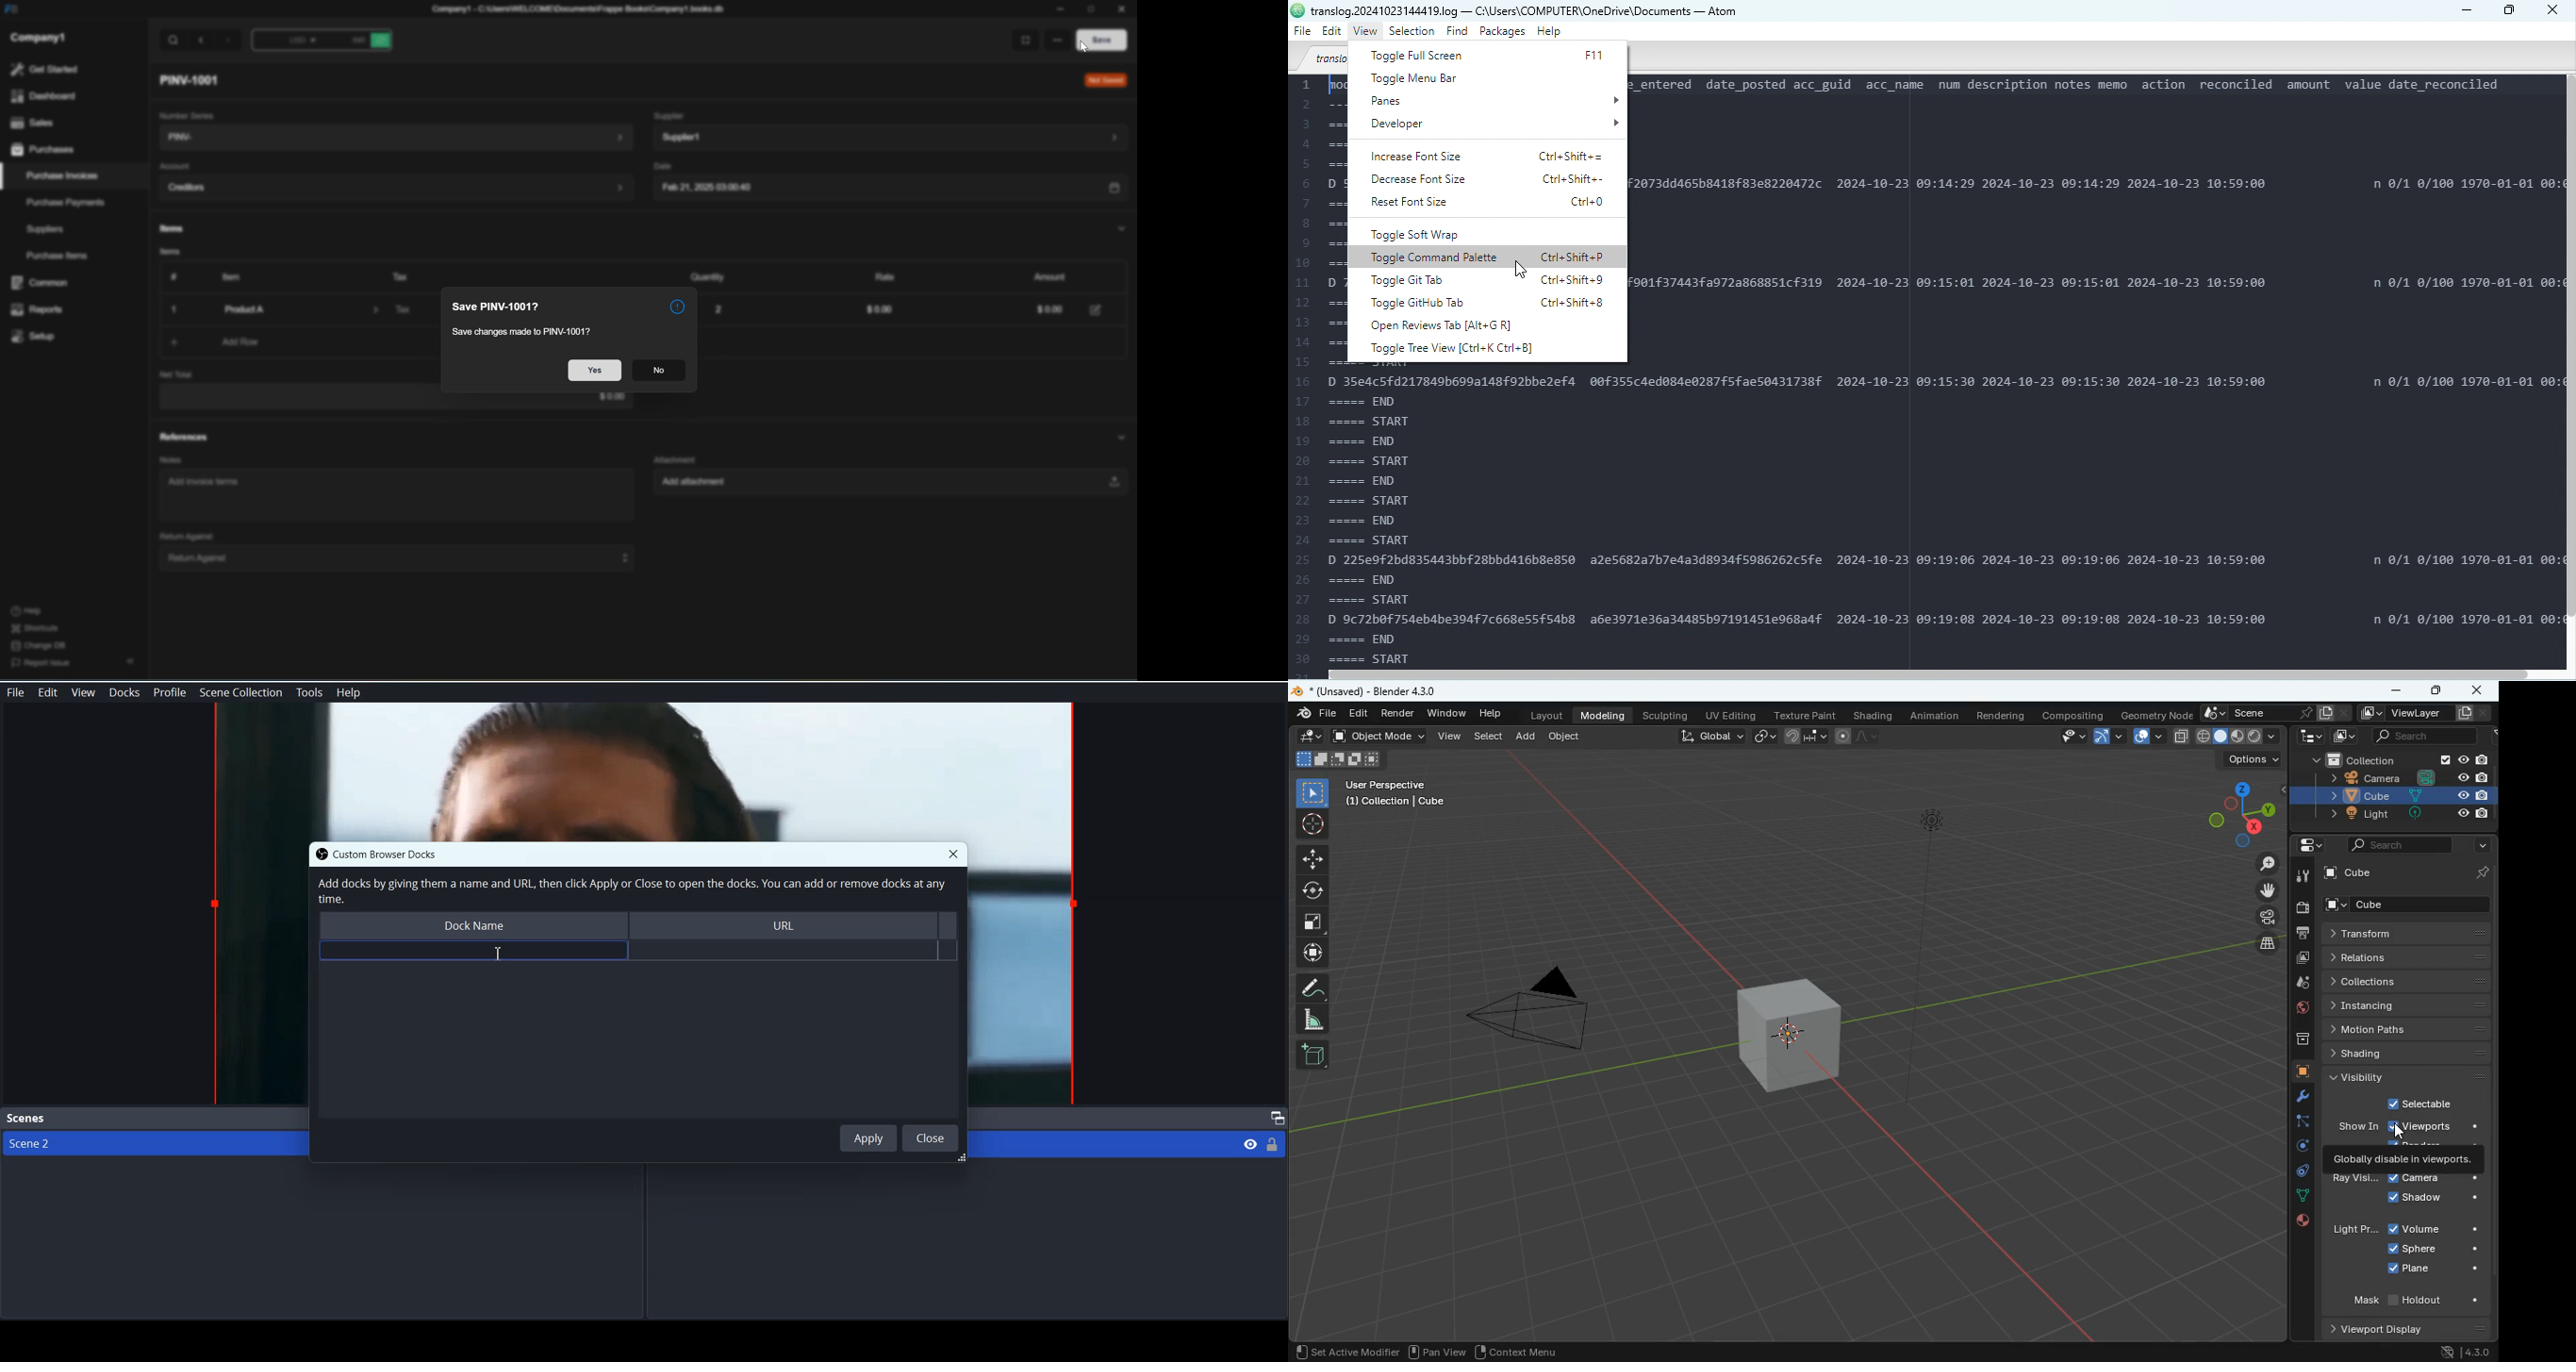  Describe the element at coordinates (630, 892) in the screenshot. I see `Add docks by giving them a name and URL, then click Apply or Close to open the docks. You can add or remove docks at any
time.` at that location.